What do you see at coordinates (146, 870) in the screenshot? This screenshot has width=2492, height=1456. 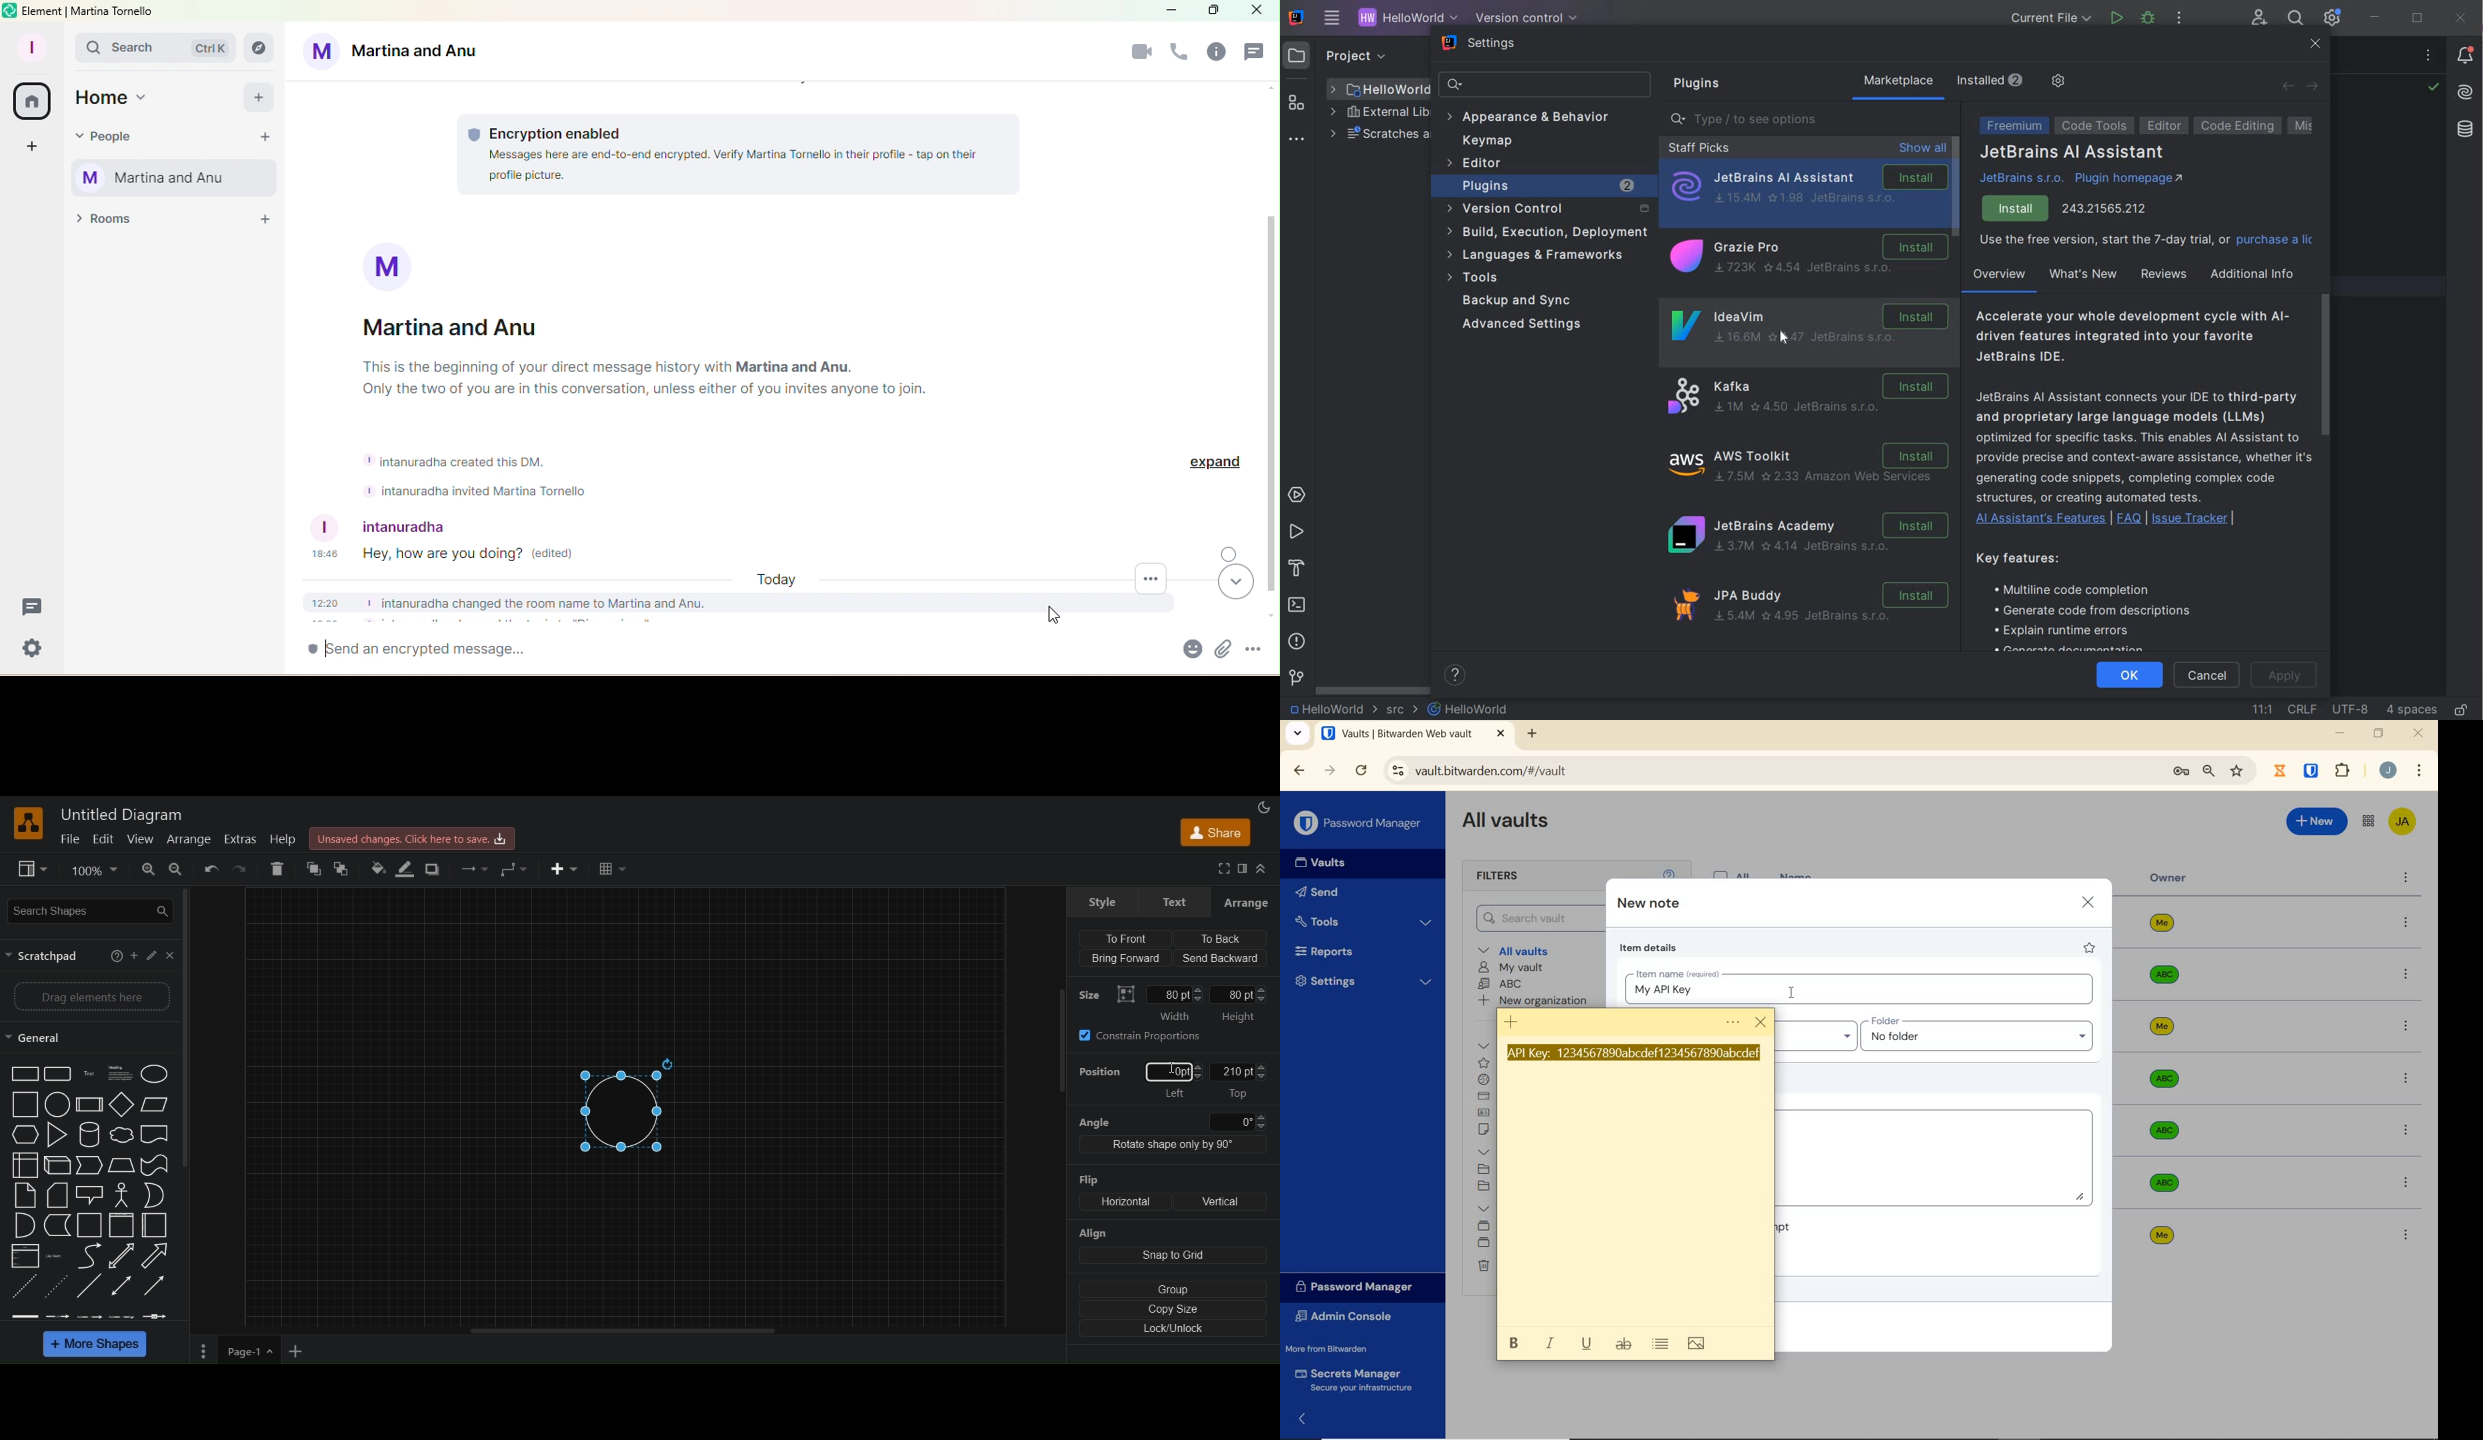 I see `zoom in` at bounding box center [146, 870].